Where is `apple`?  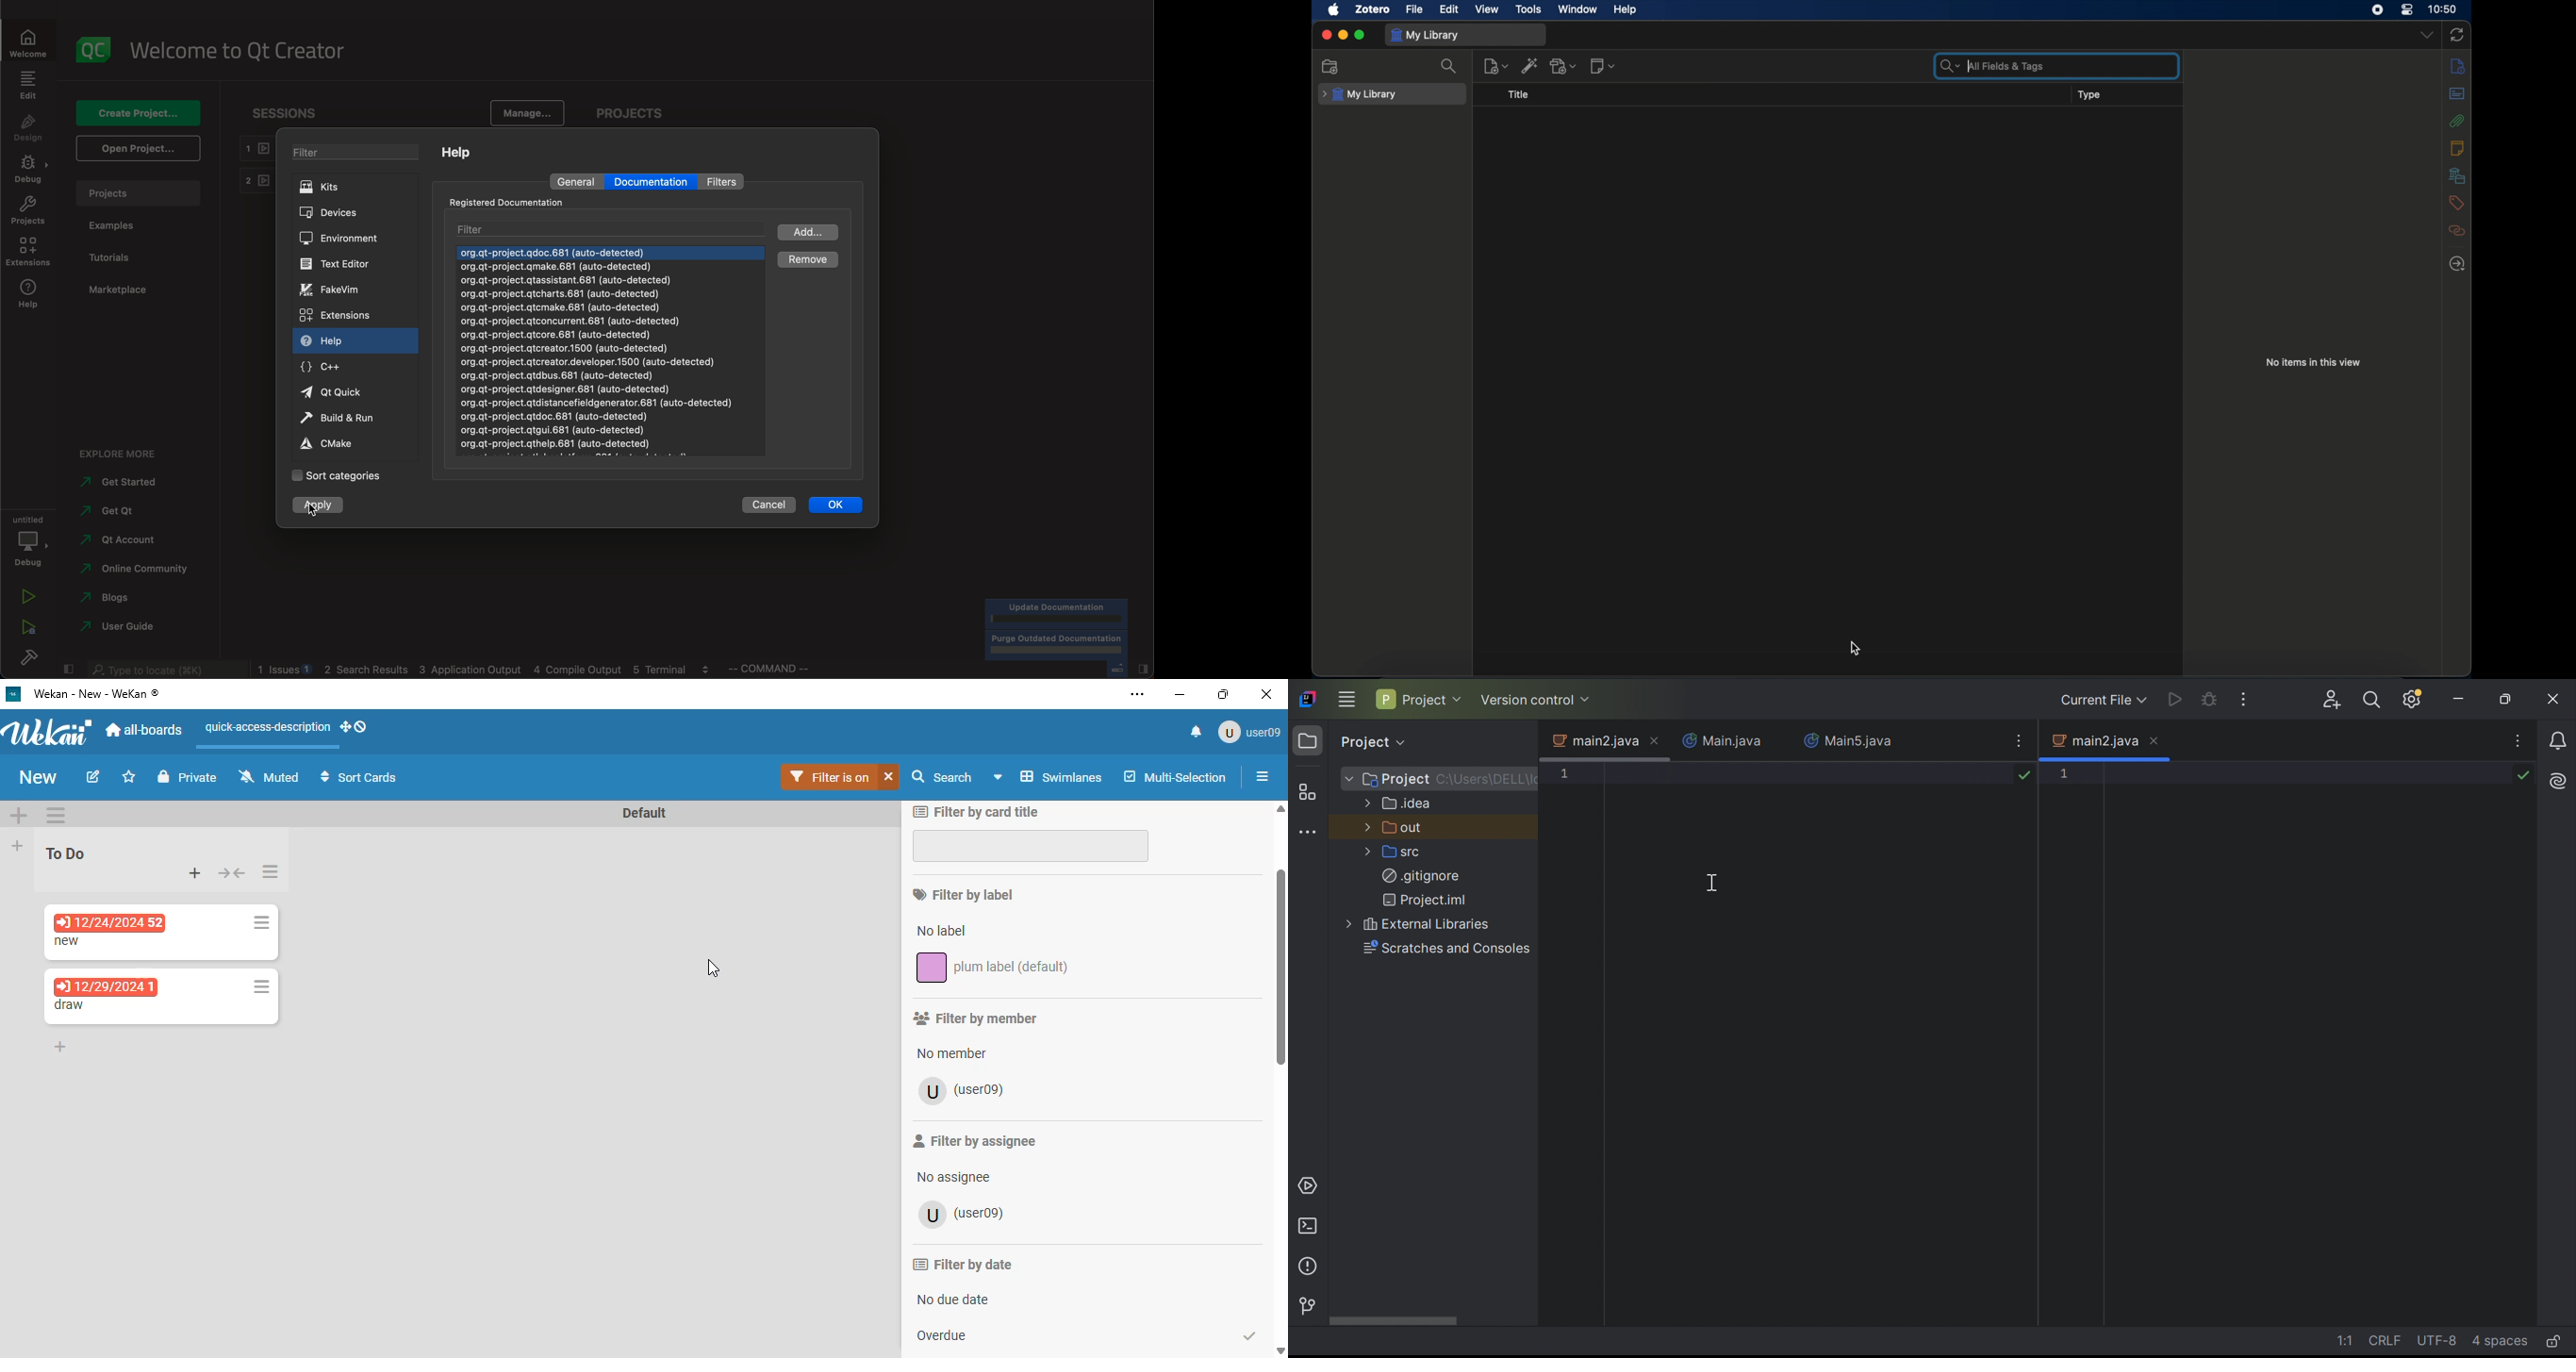
apple is located at coordinates (1334, 9).